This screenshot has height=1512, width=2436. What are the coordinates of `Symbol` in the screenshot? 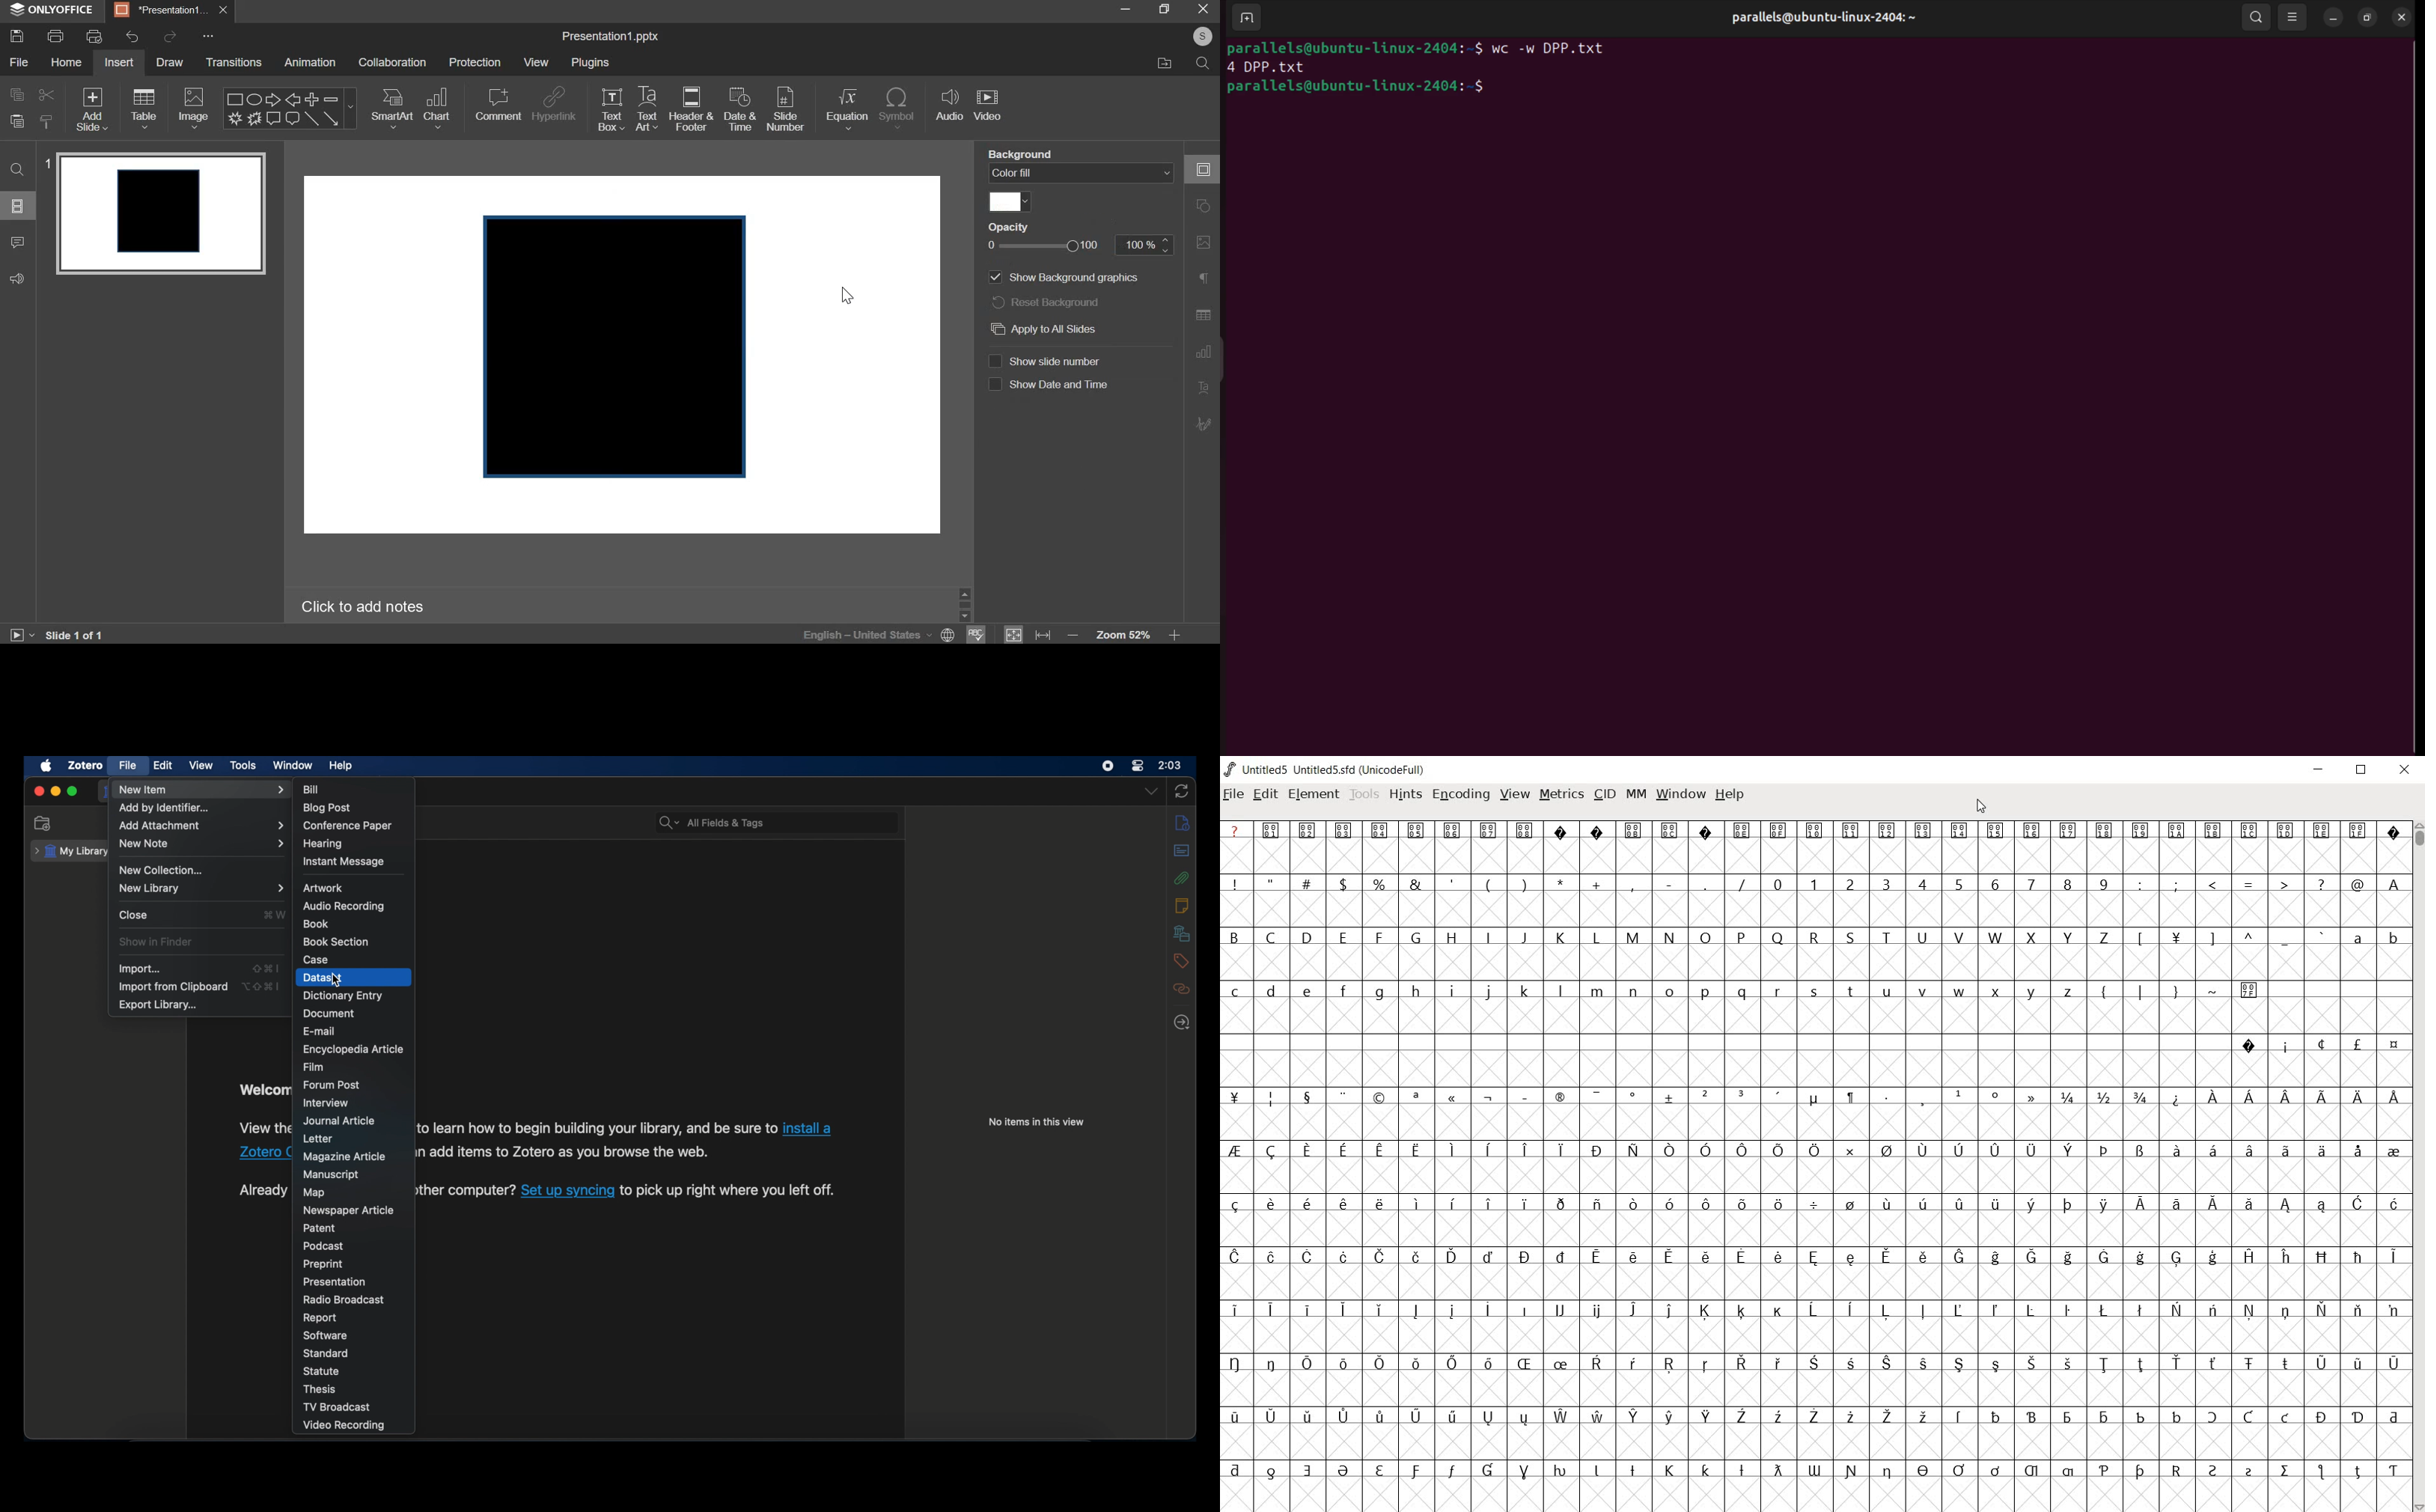 It's located at (1272, 1098).